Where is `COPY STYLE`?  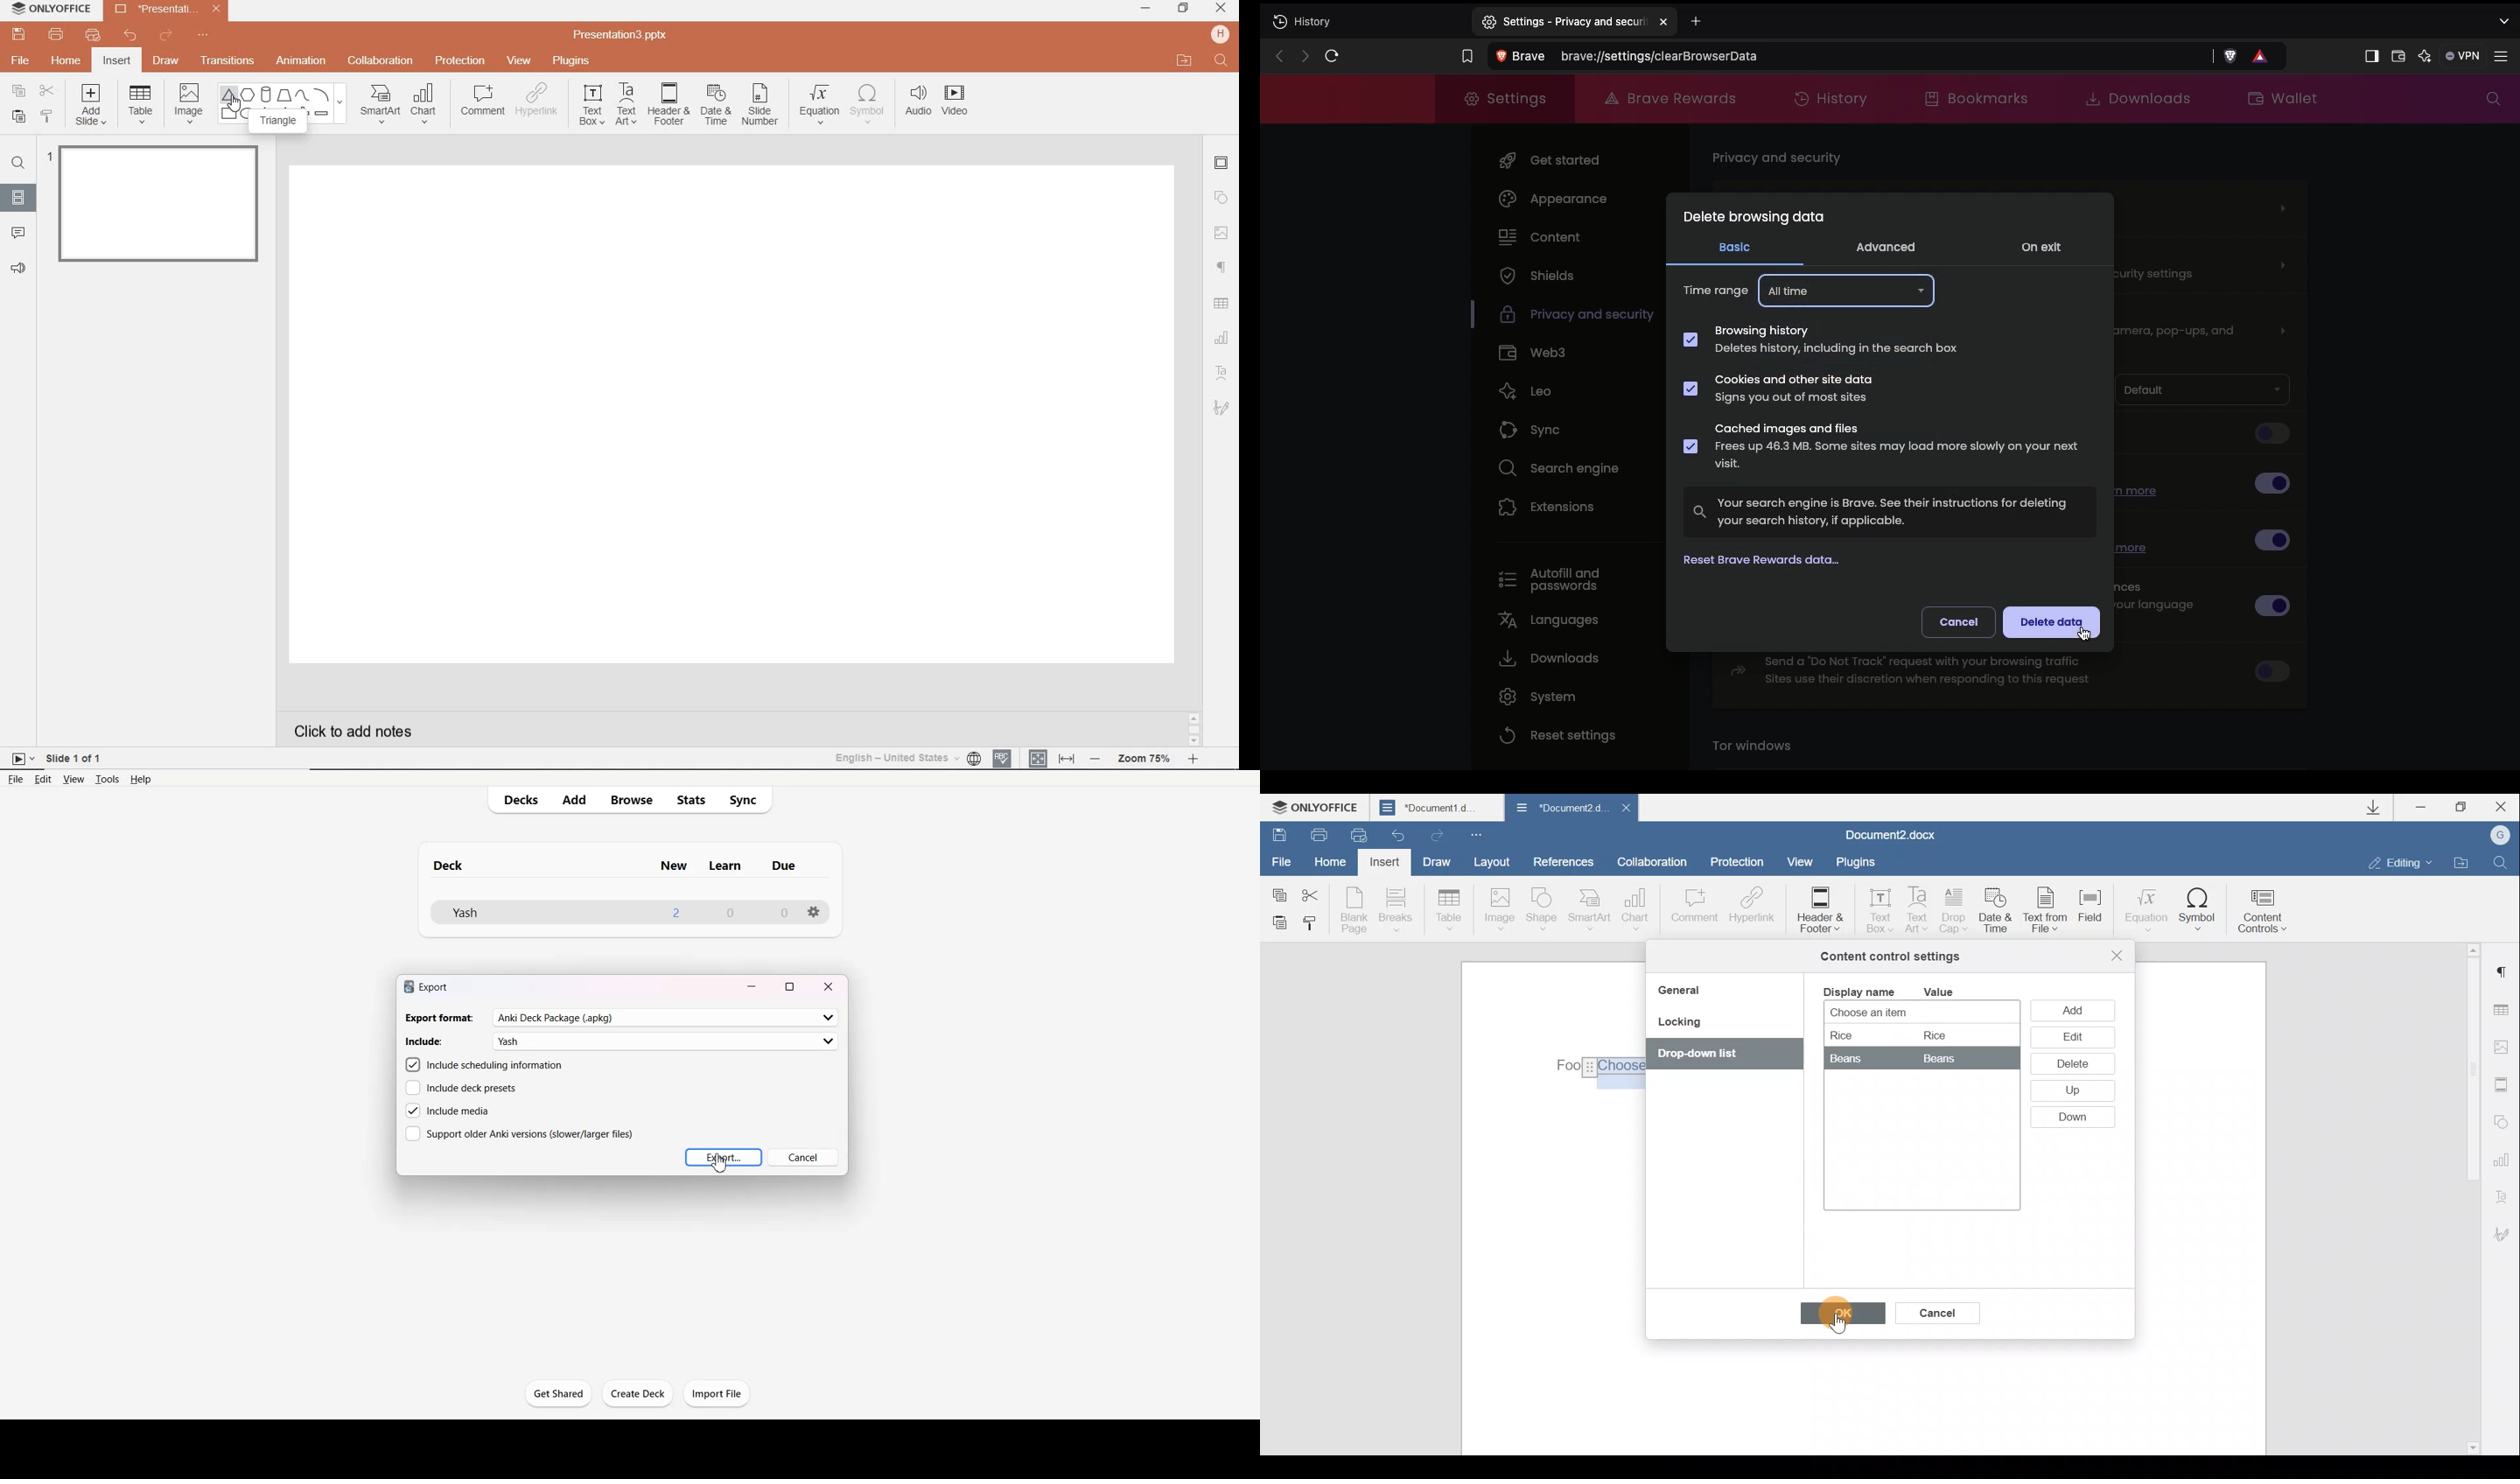
COPY STYLE is located at coordinates (48, 117).